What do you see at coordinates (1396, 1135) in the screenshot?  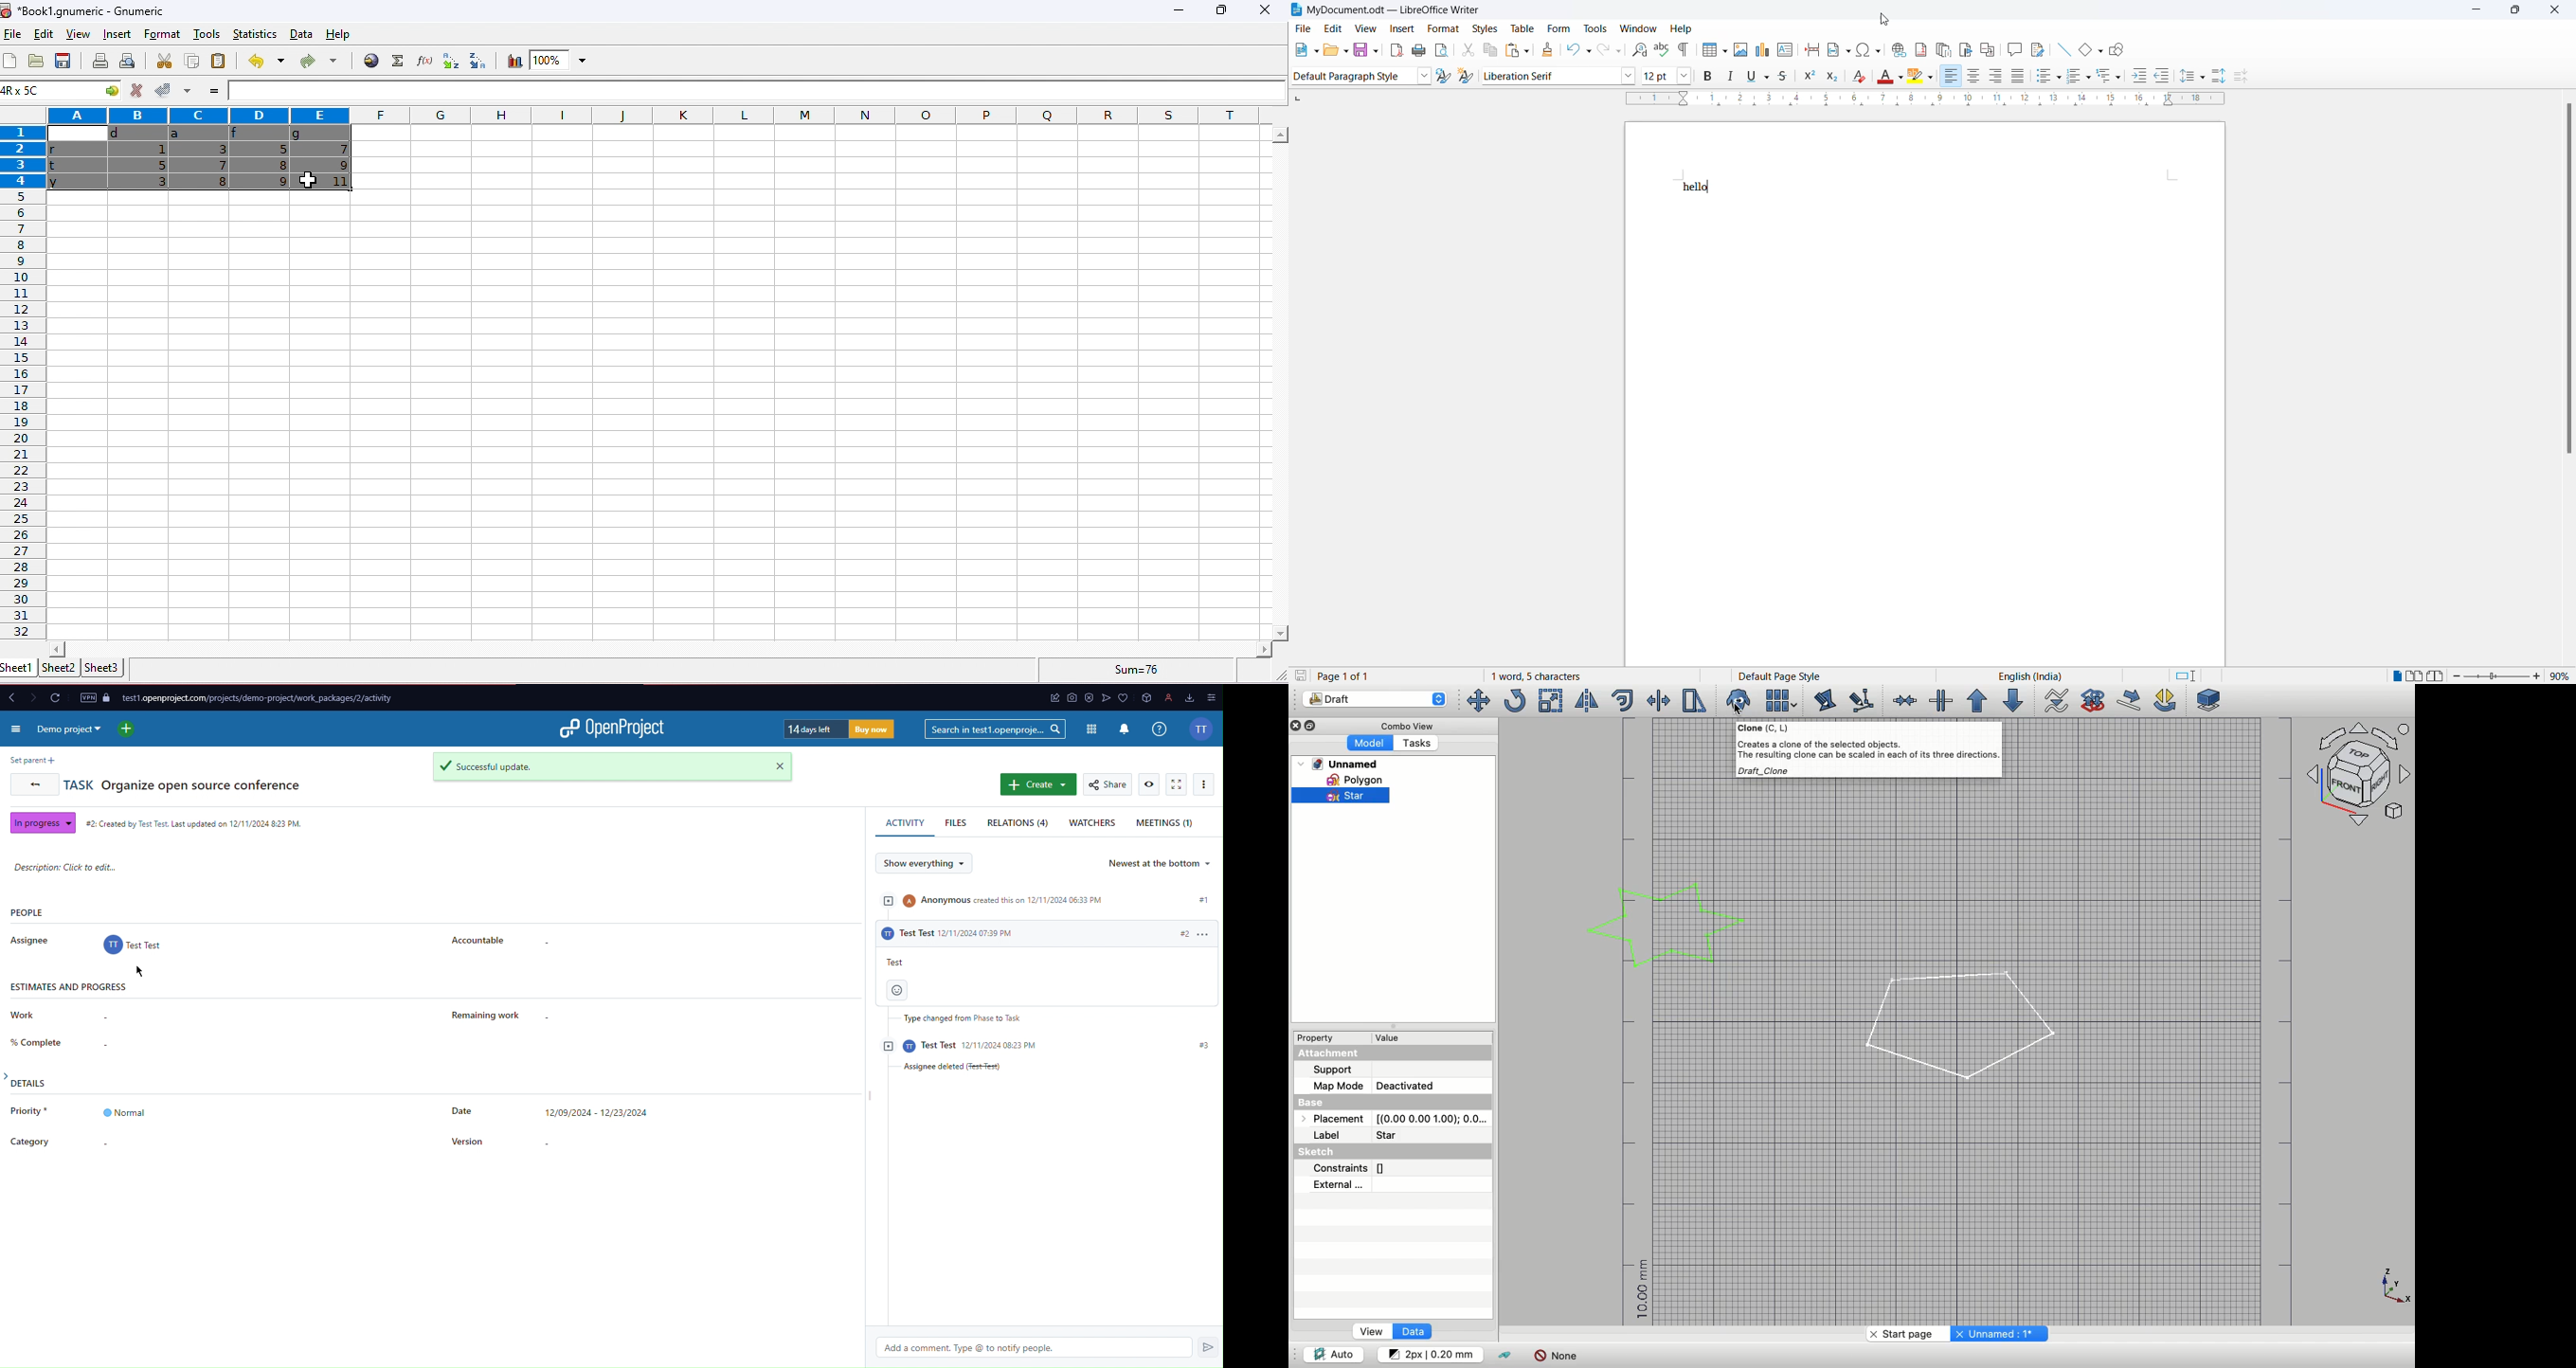 I see `Star` at bounding box center [1396, 1135].